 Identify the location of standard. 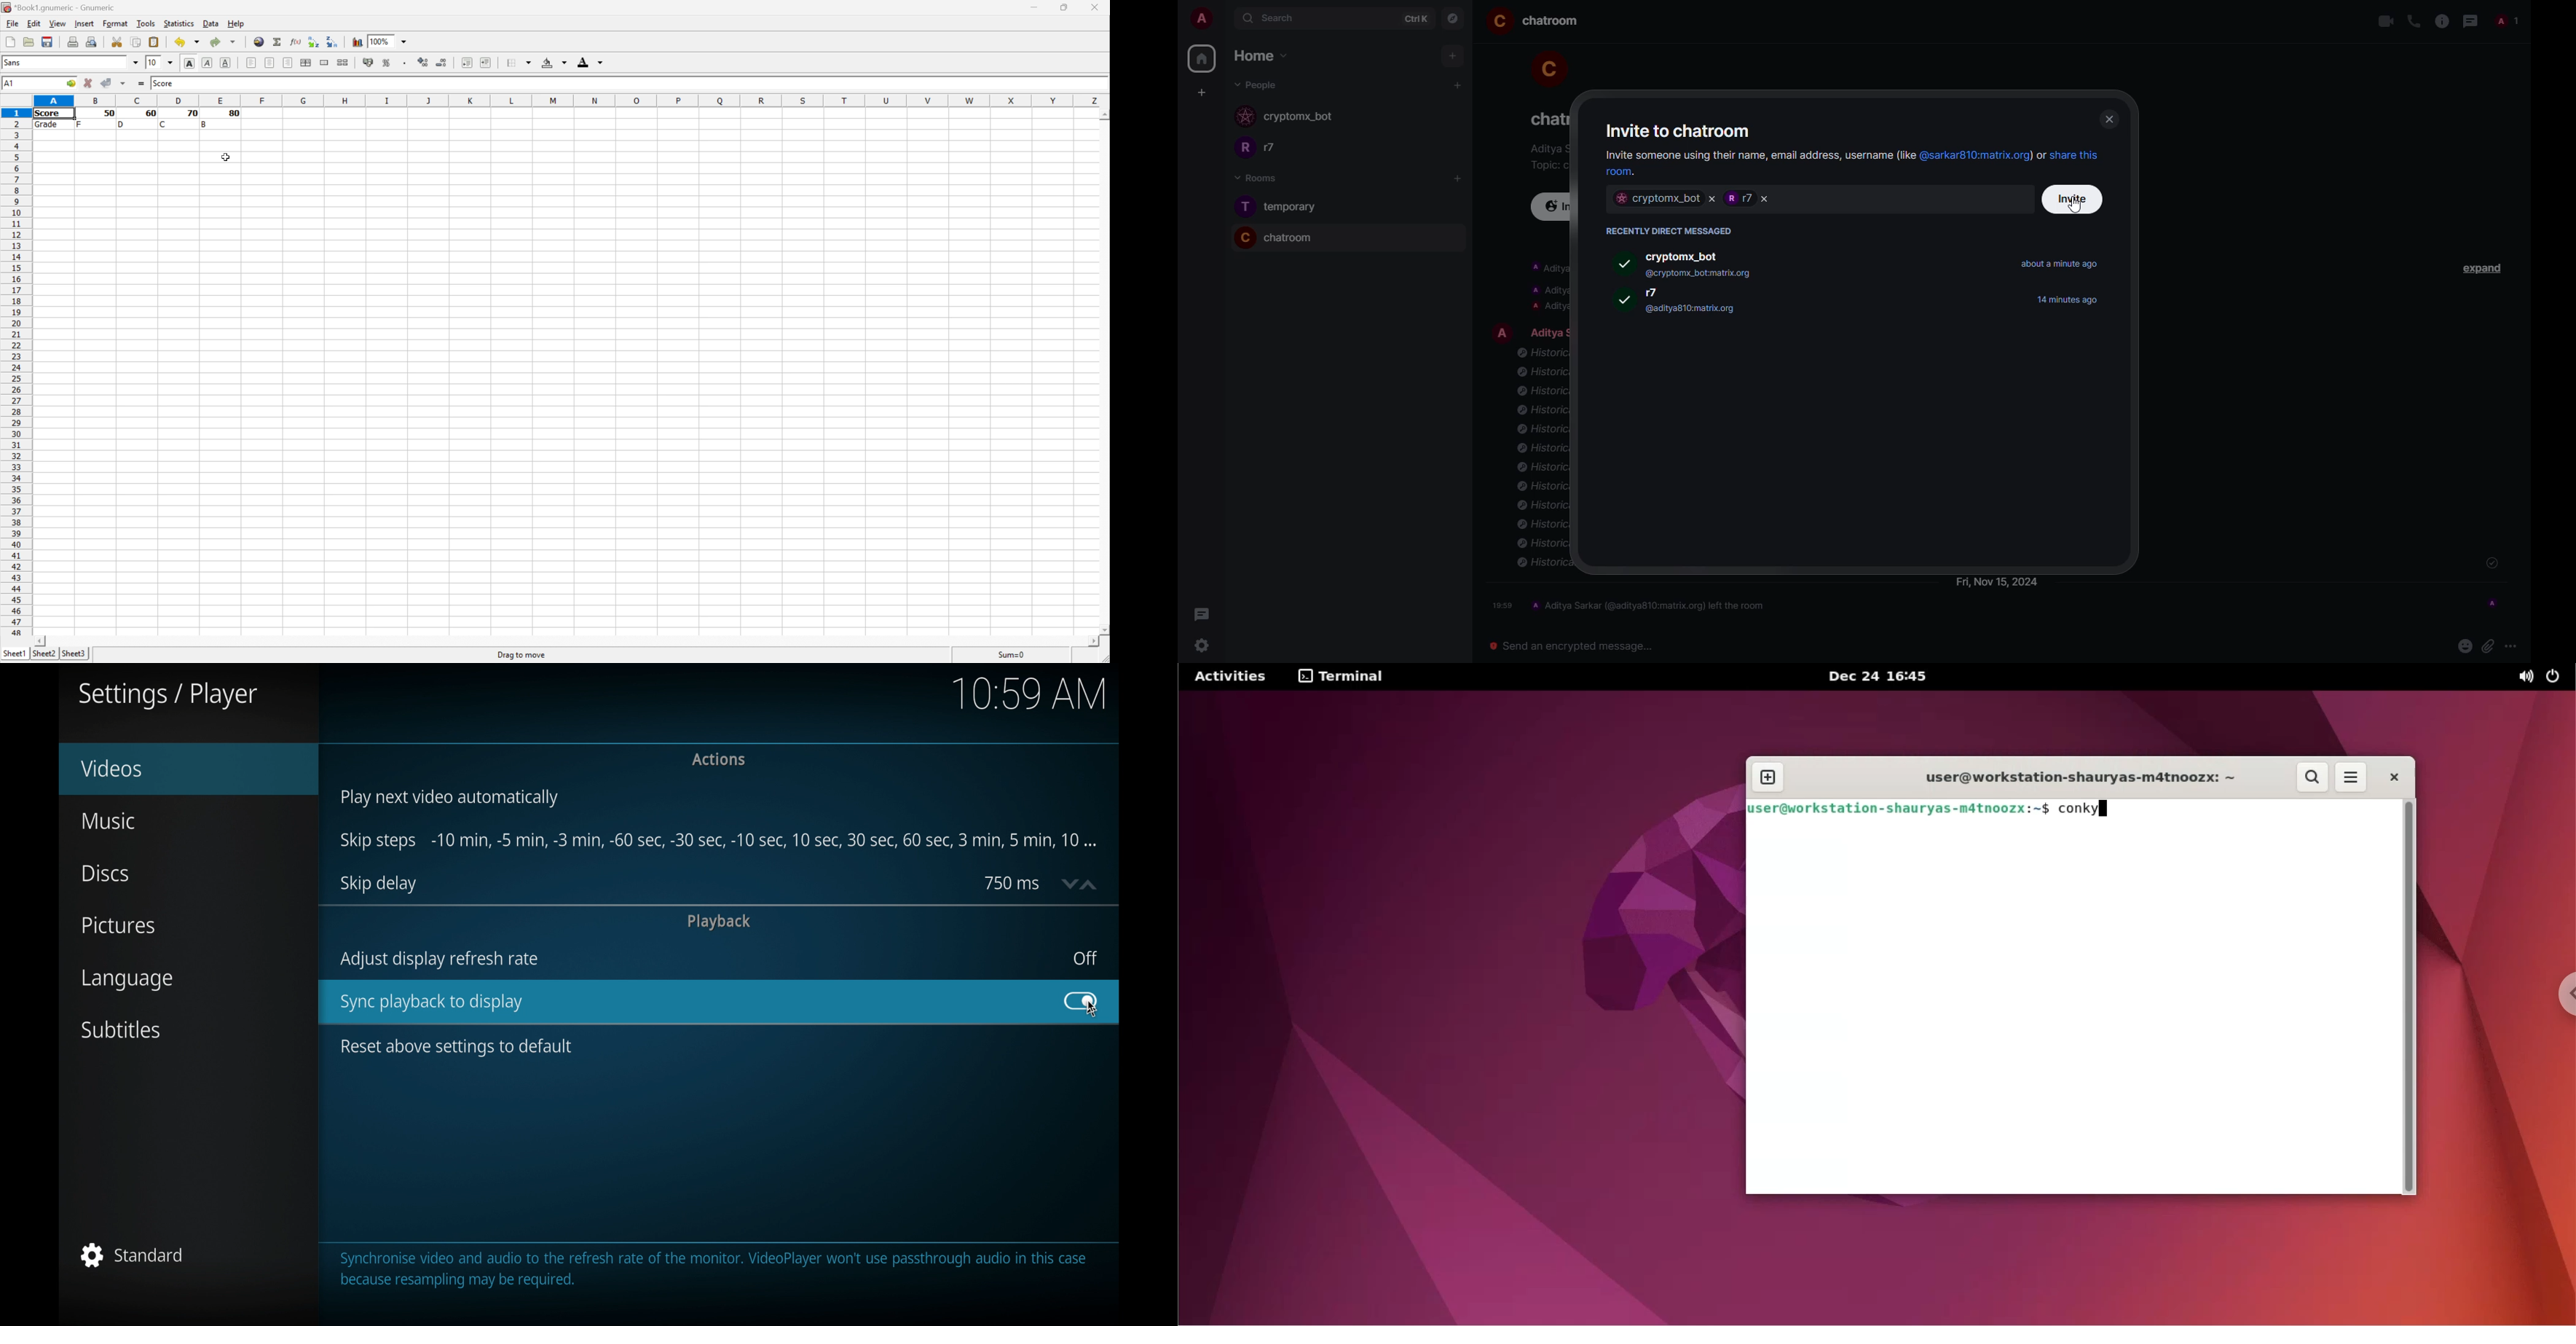
(131, 1254).